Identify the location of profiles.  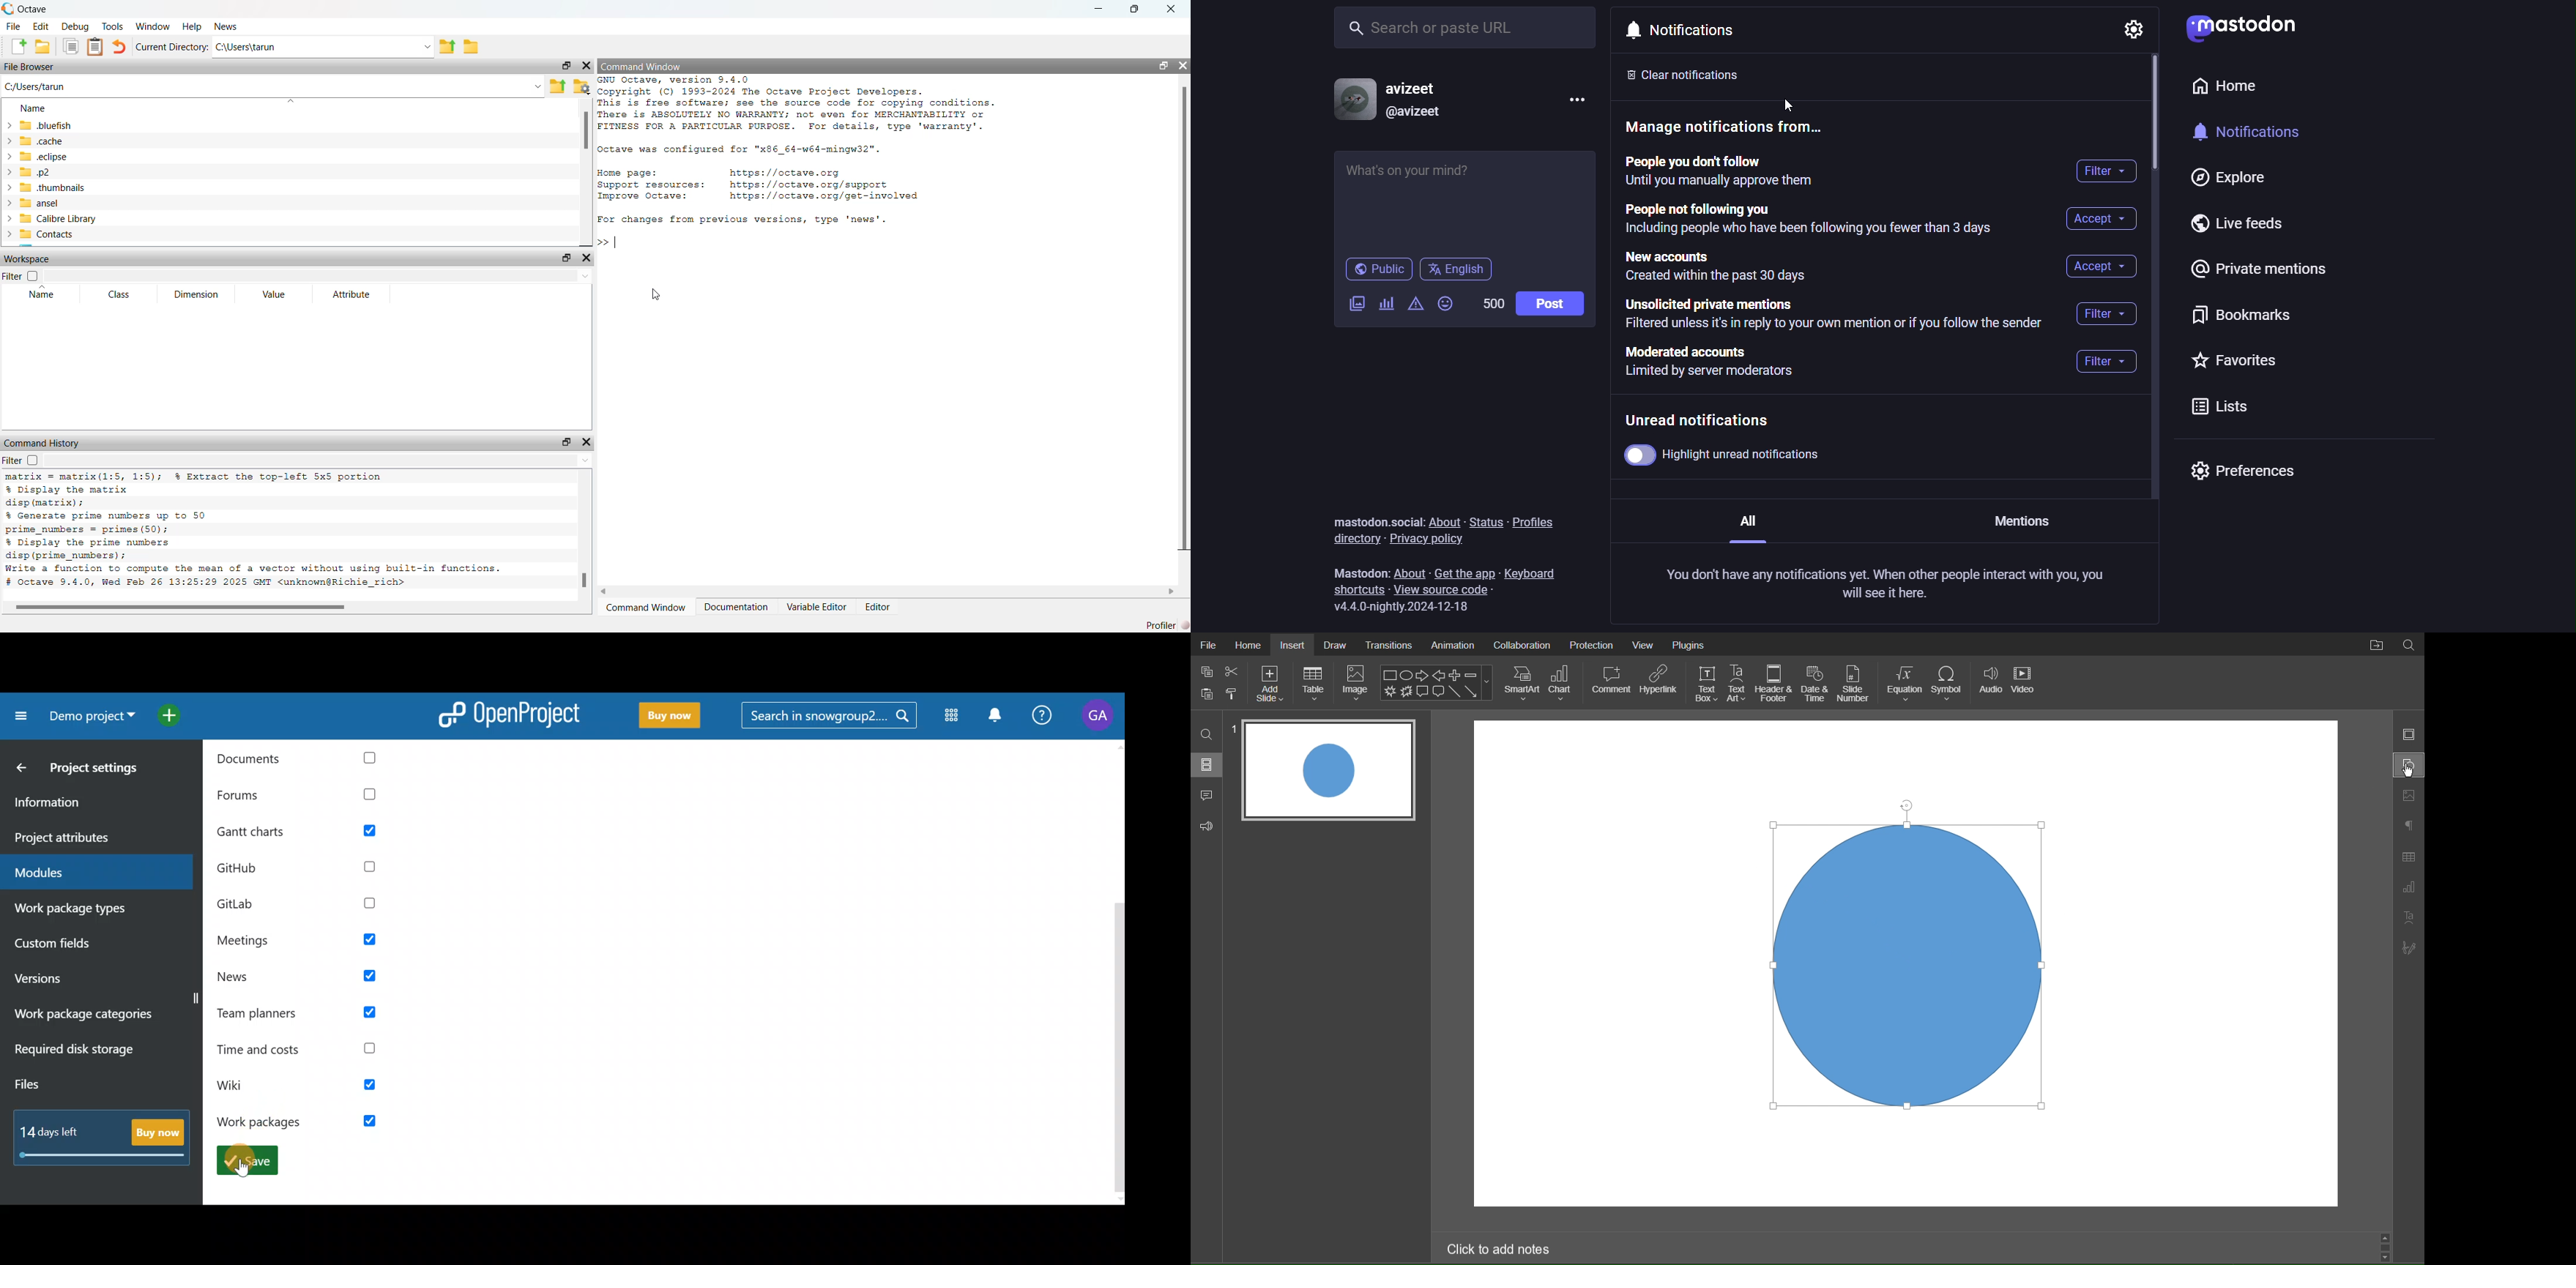
(1541, 519).